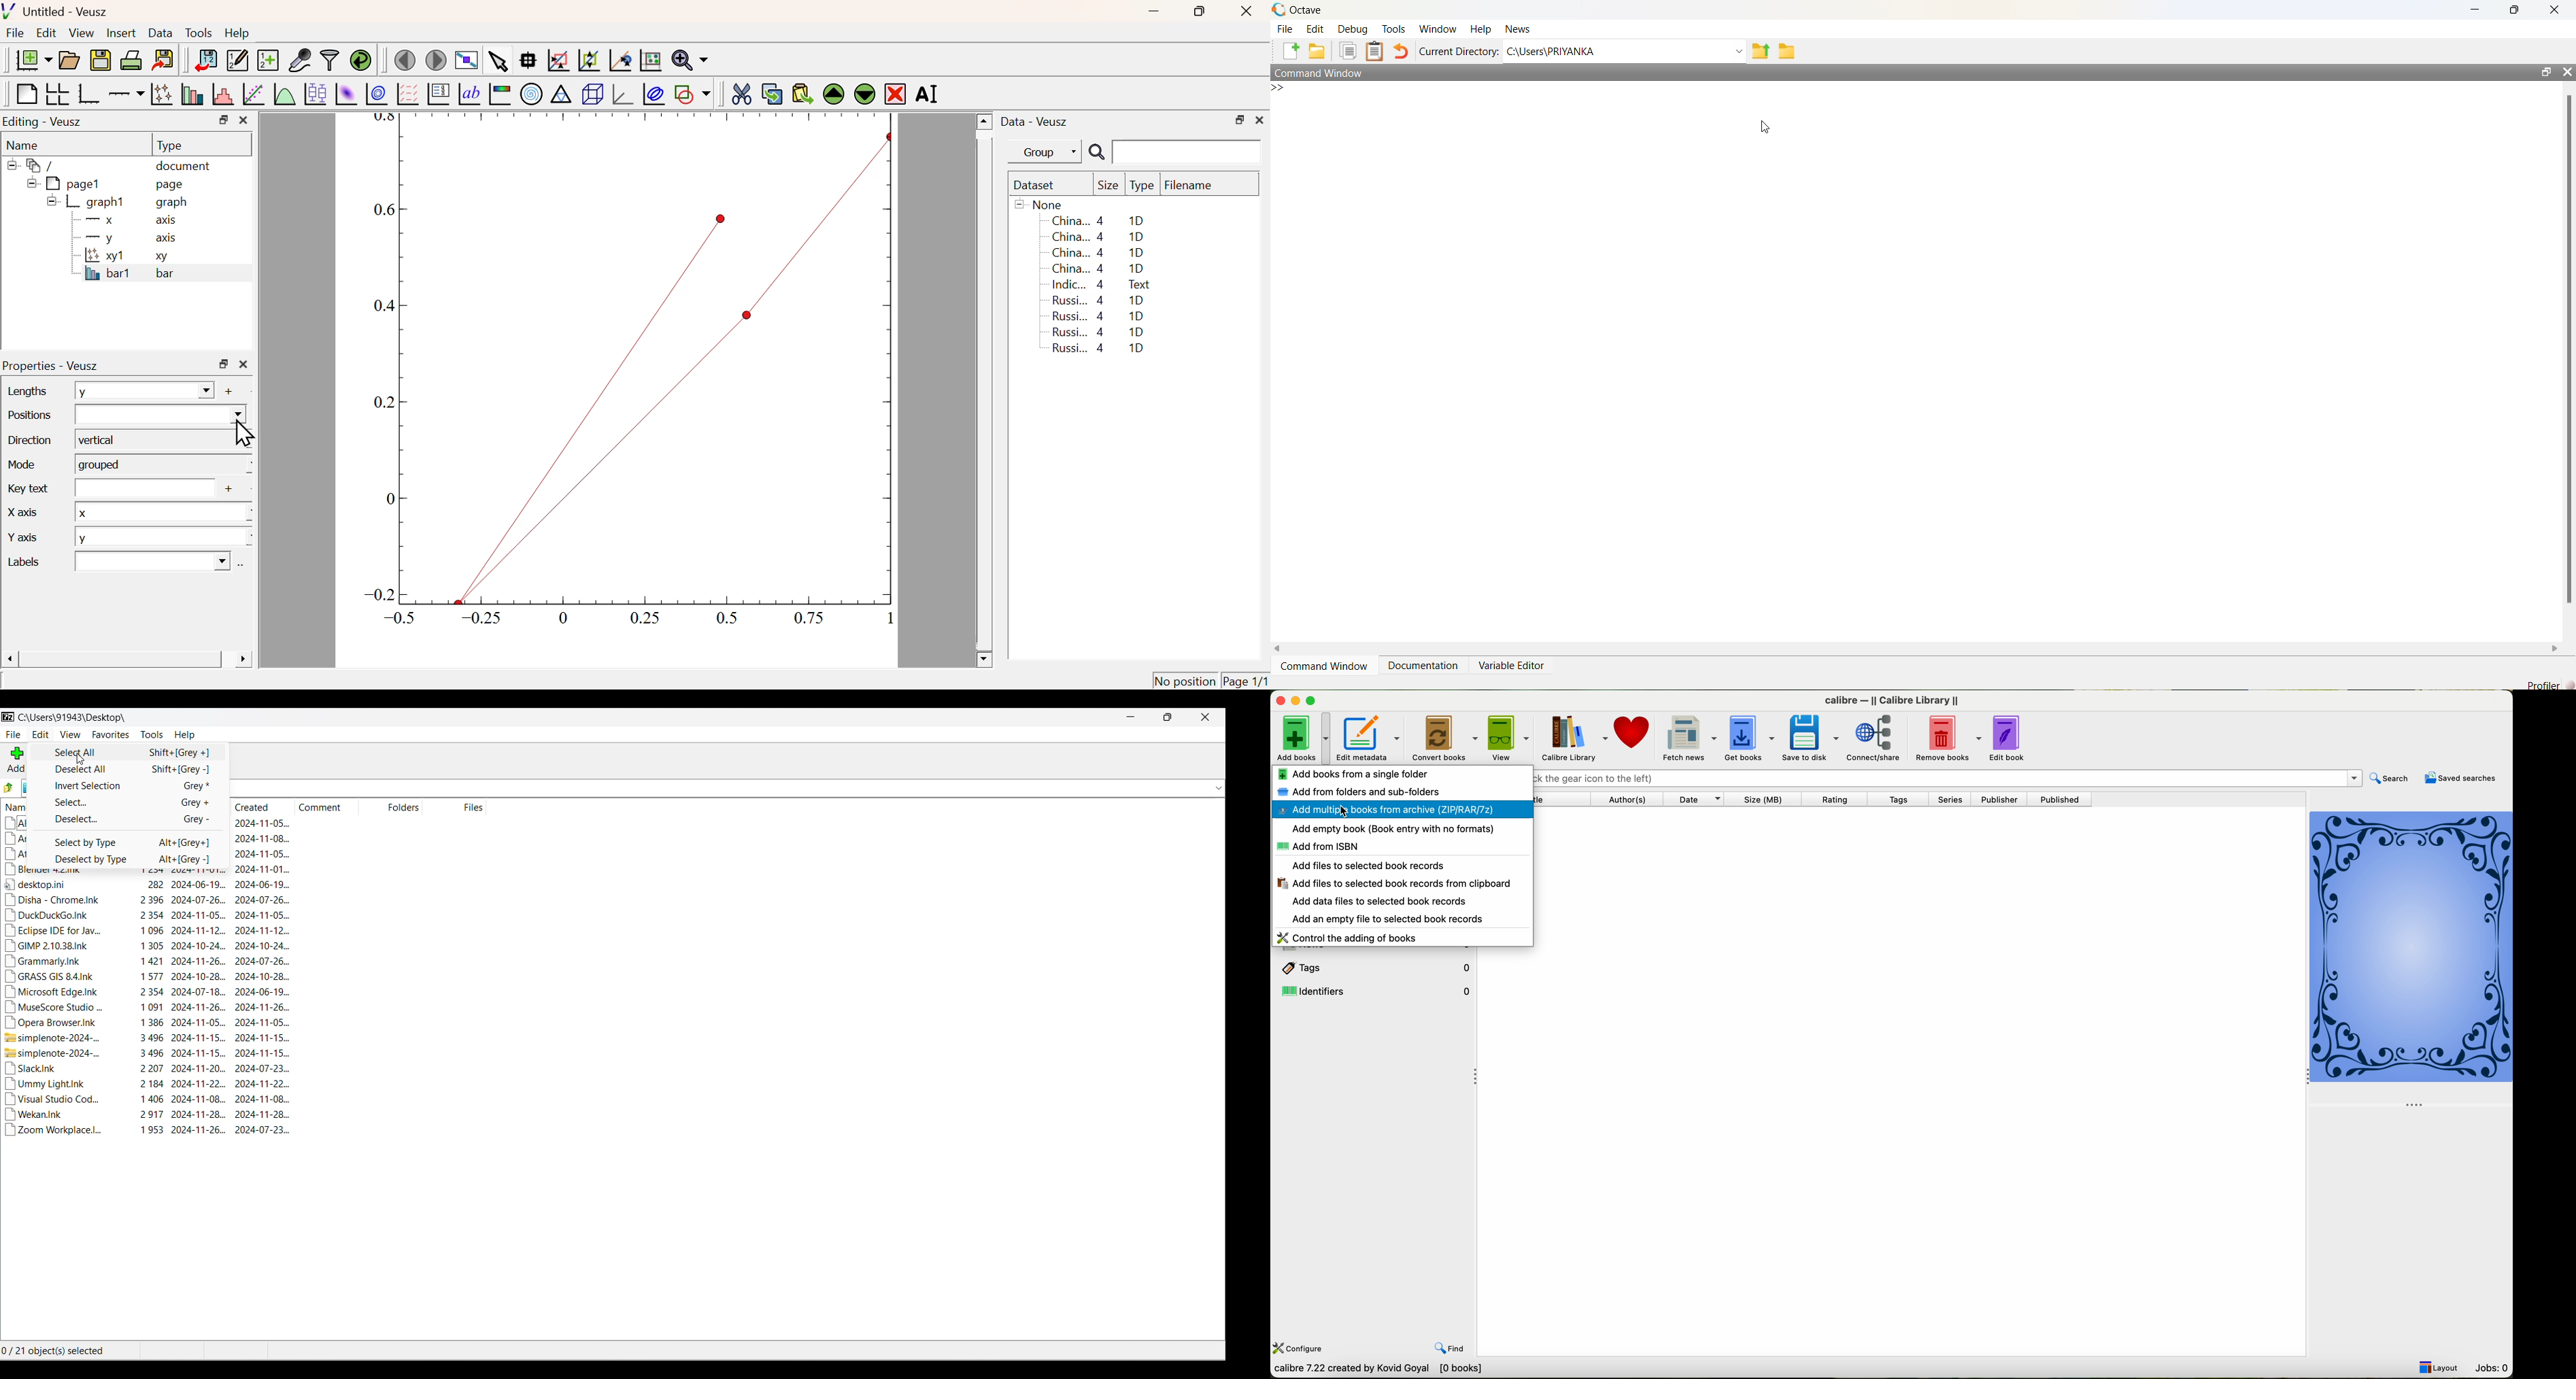  What do you see at coordinates (772, 94) in the screenshot?
I see `Copy` at bounding box center [772, 94].